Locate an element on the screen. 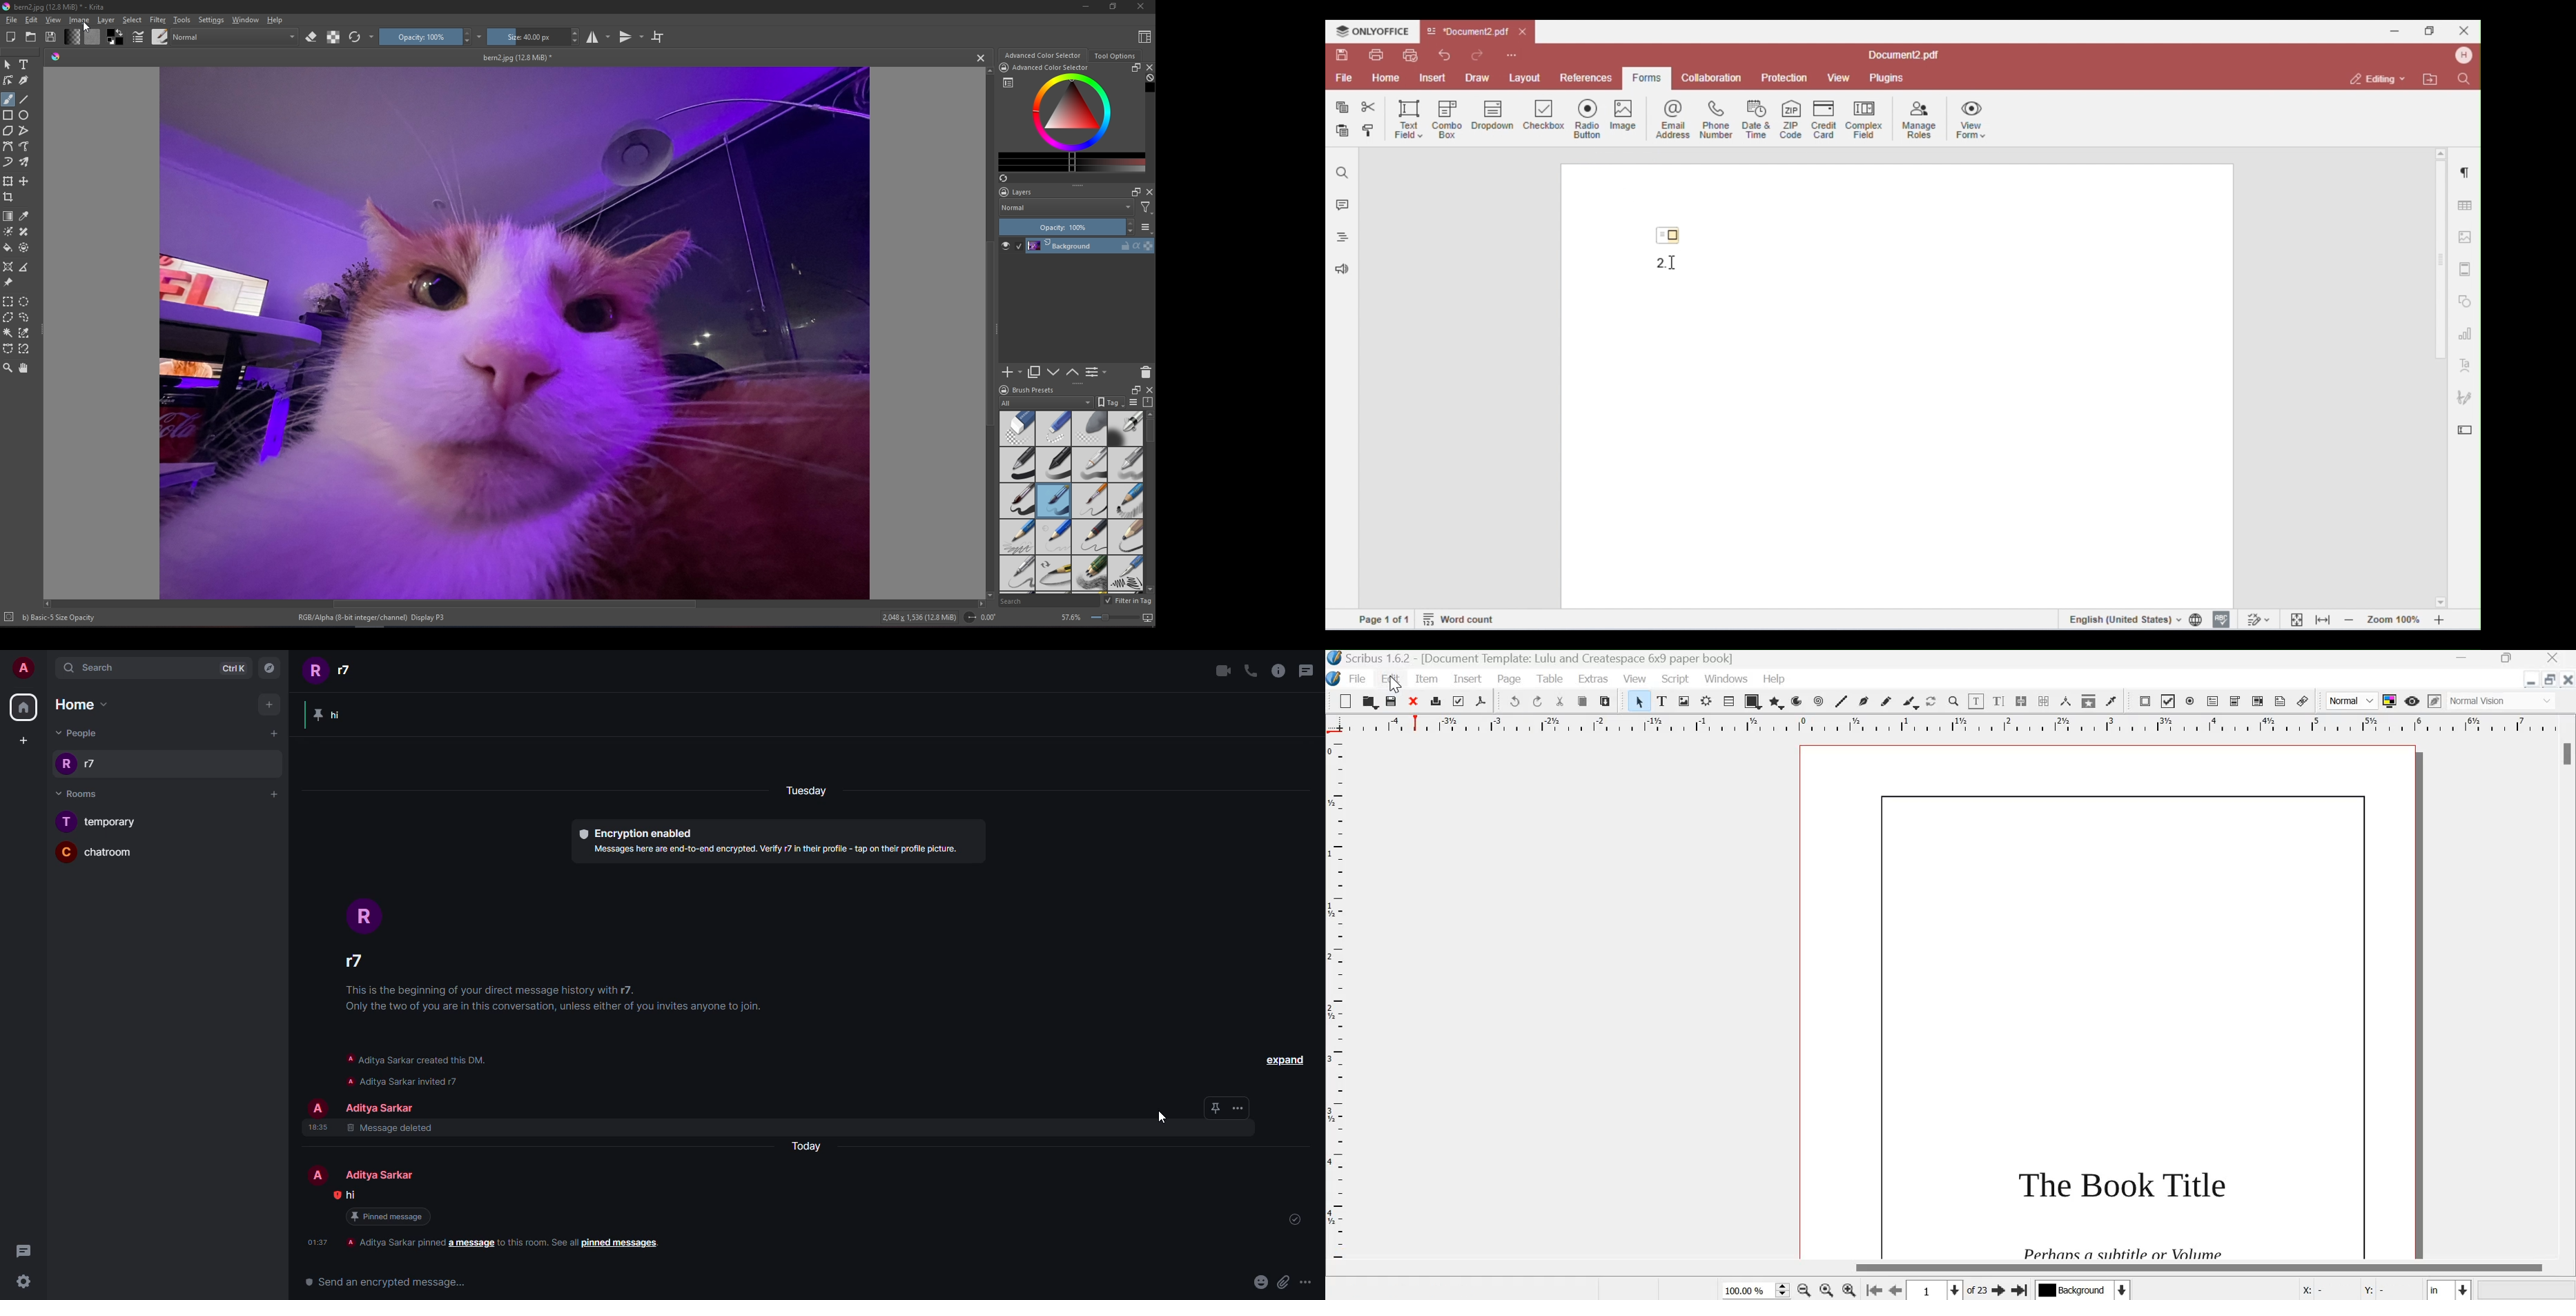 This screenshot has height=1316, width=2576. Brush label is located at coordinates (1026, 389).